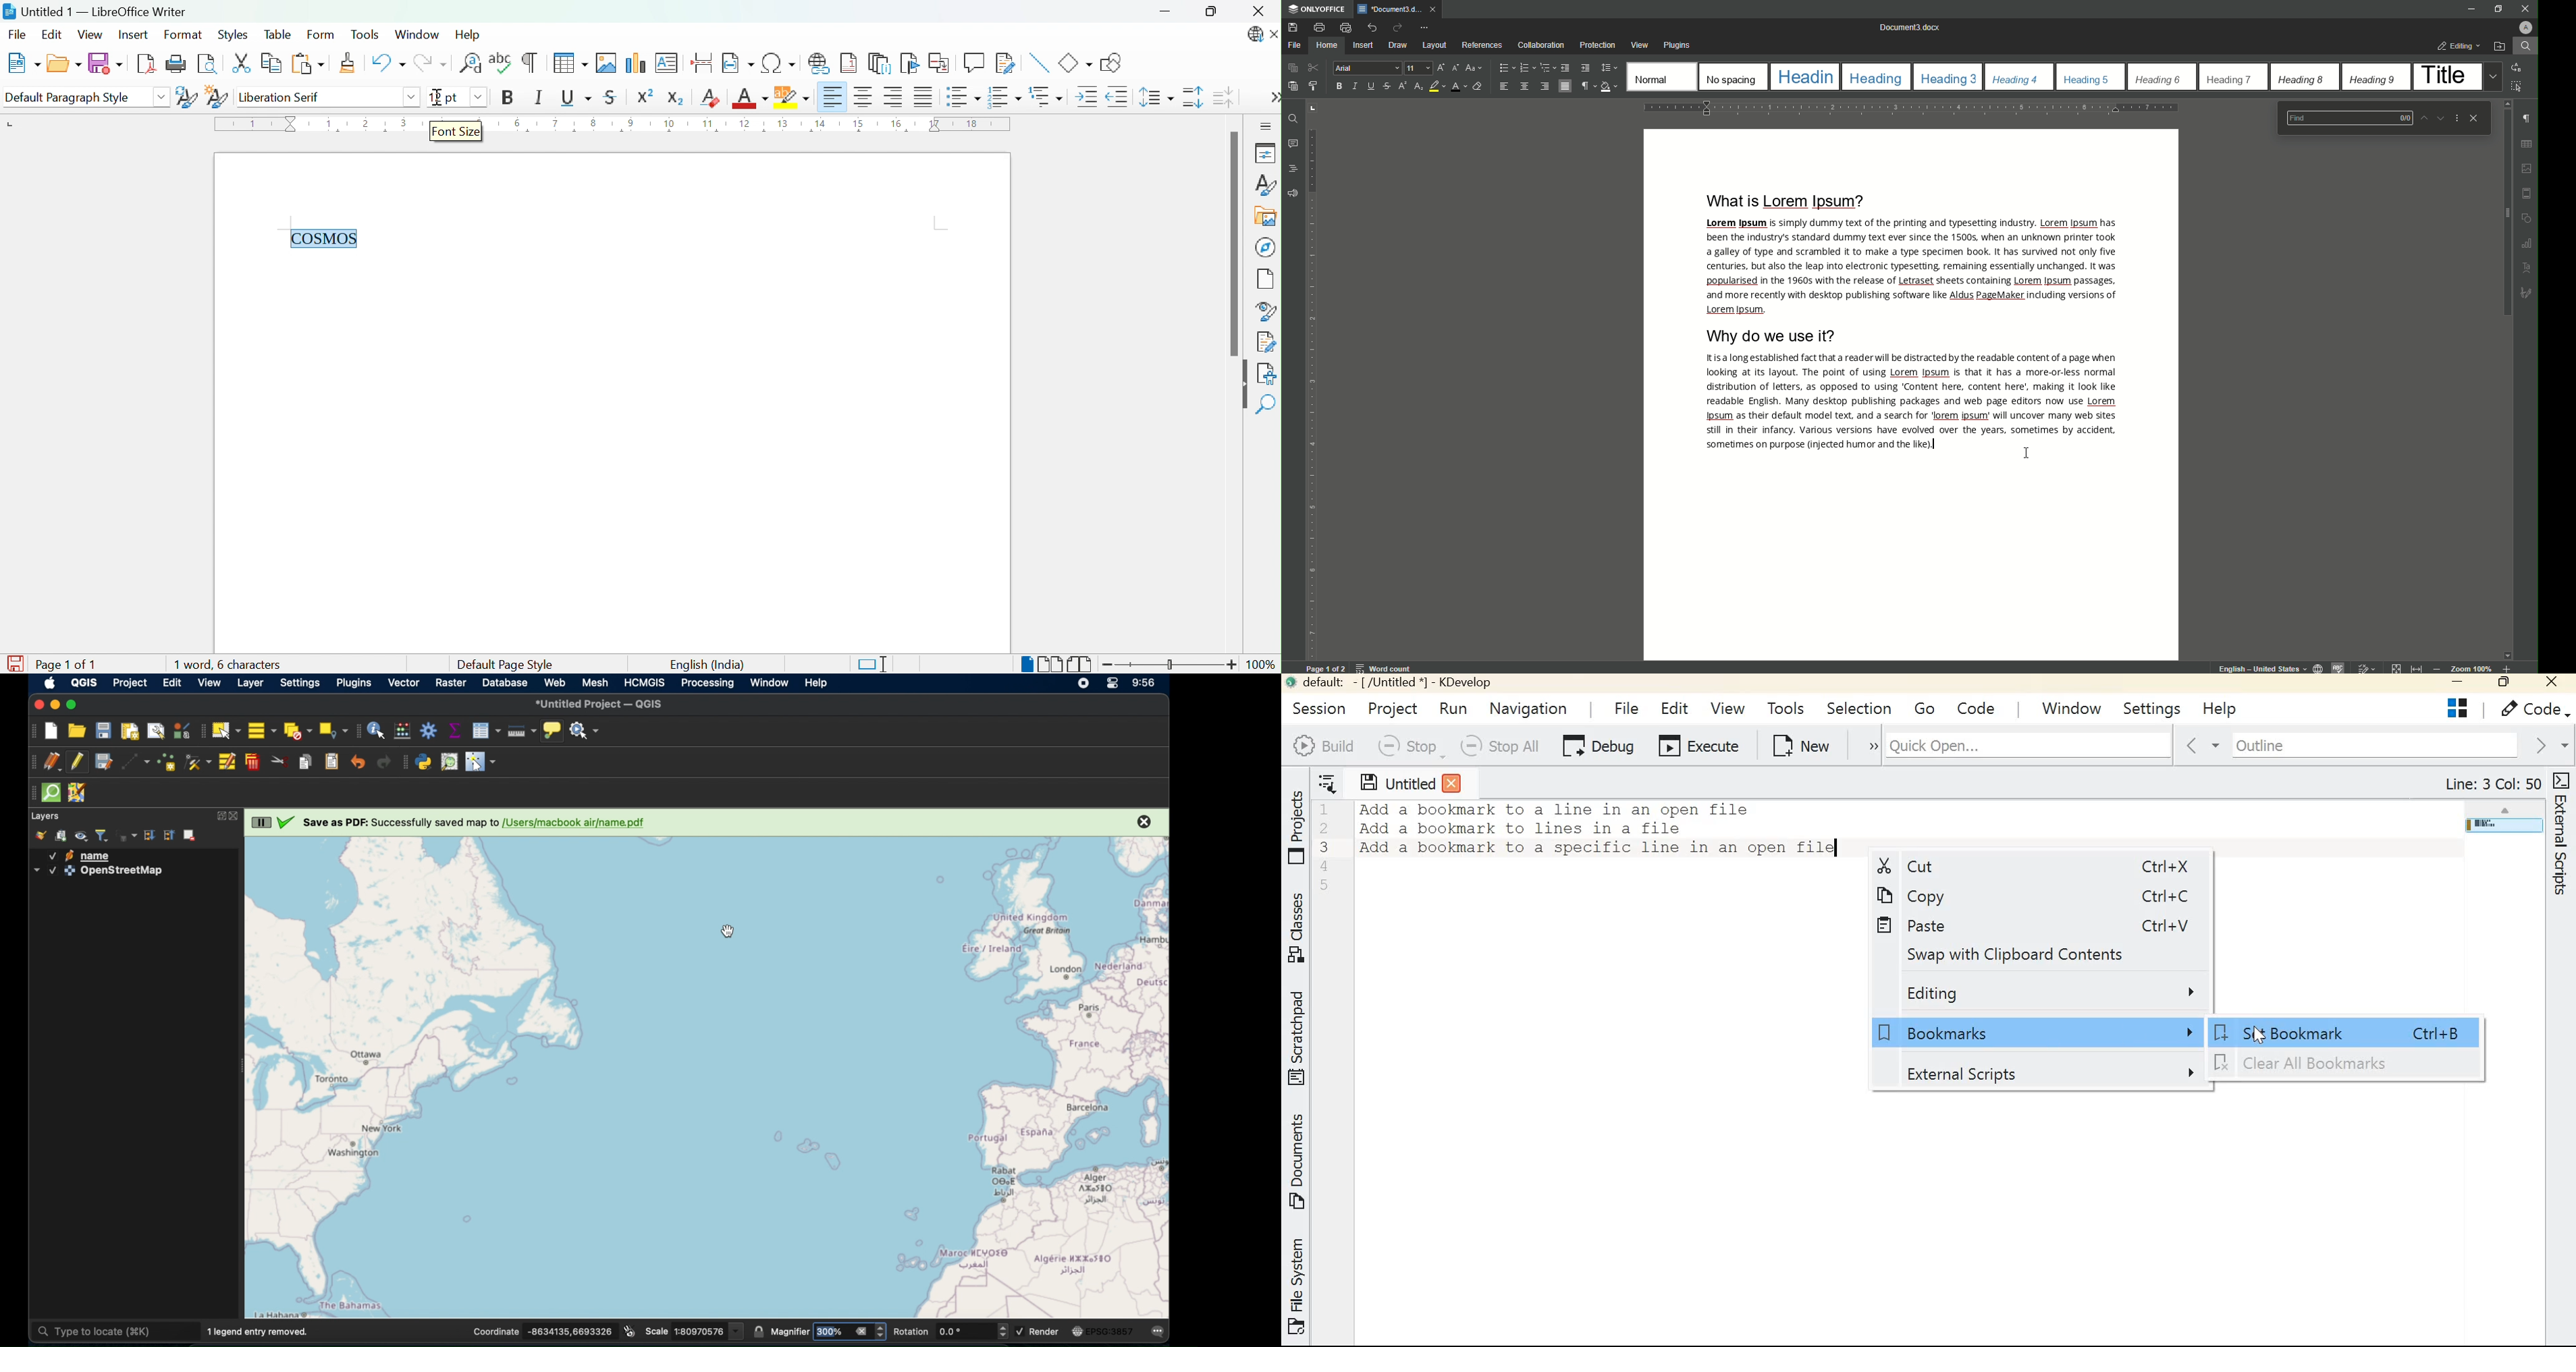 The width and height of the screenshot is (2576, 1372). I want to click on Cut, so click(242, 63).